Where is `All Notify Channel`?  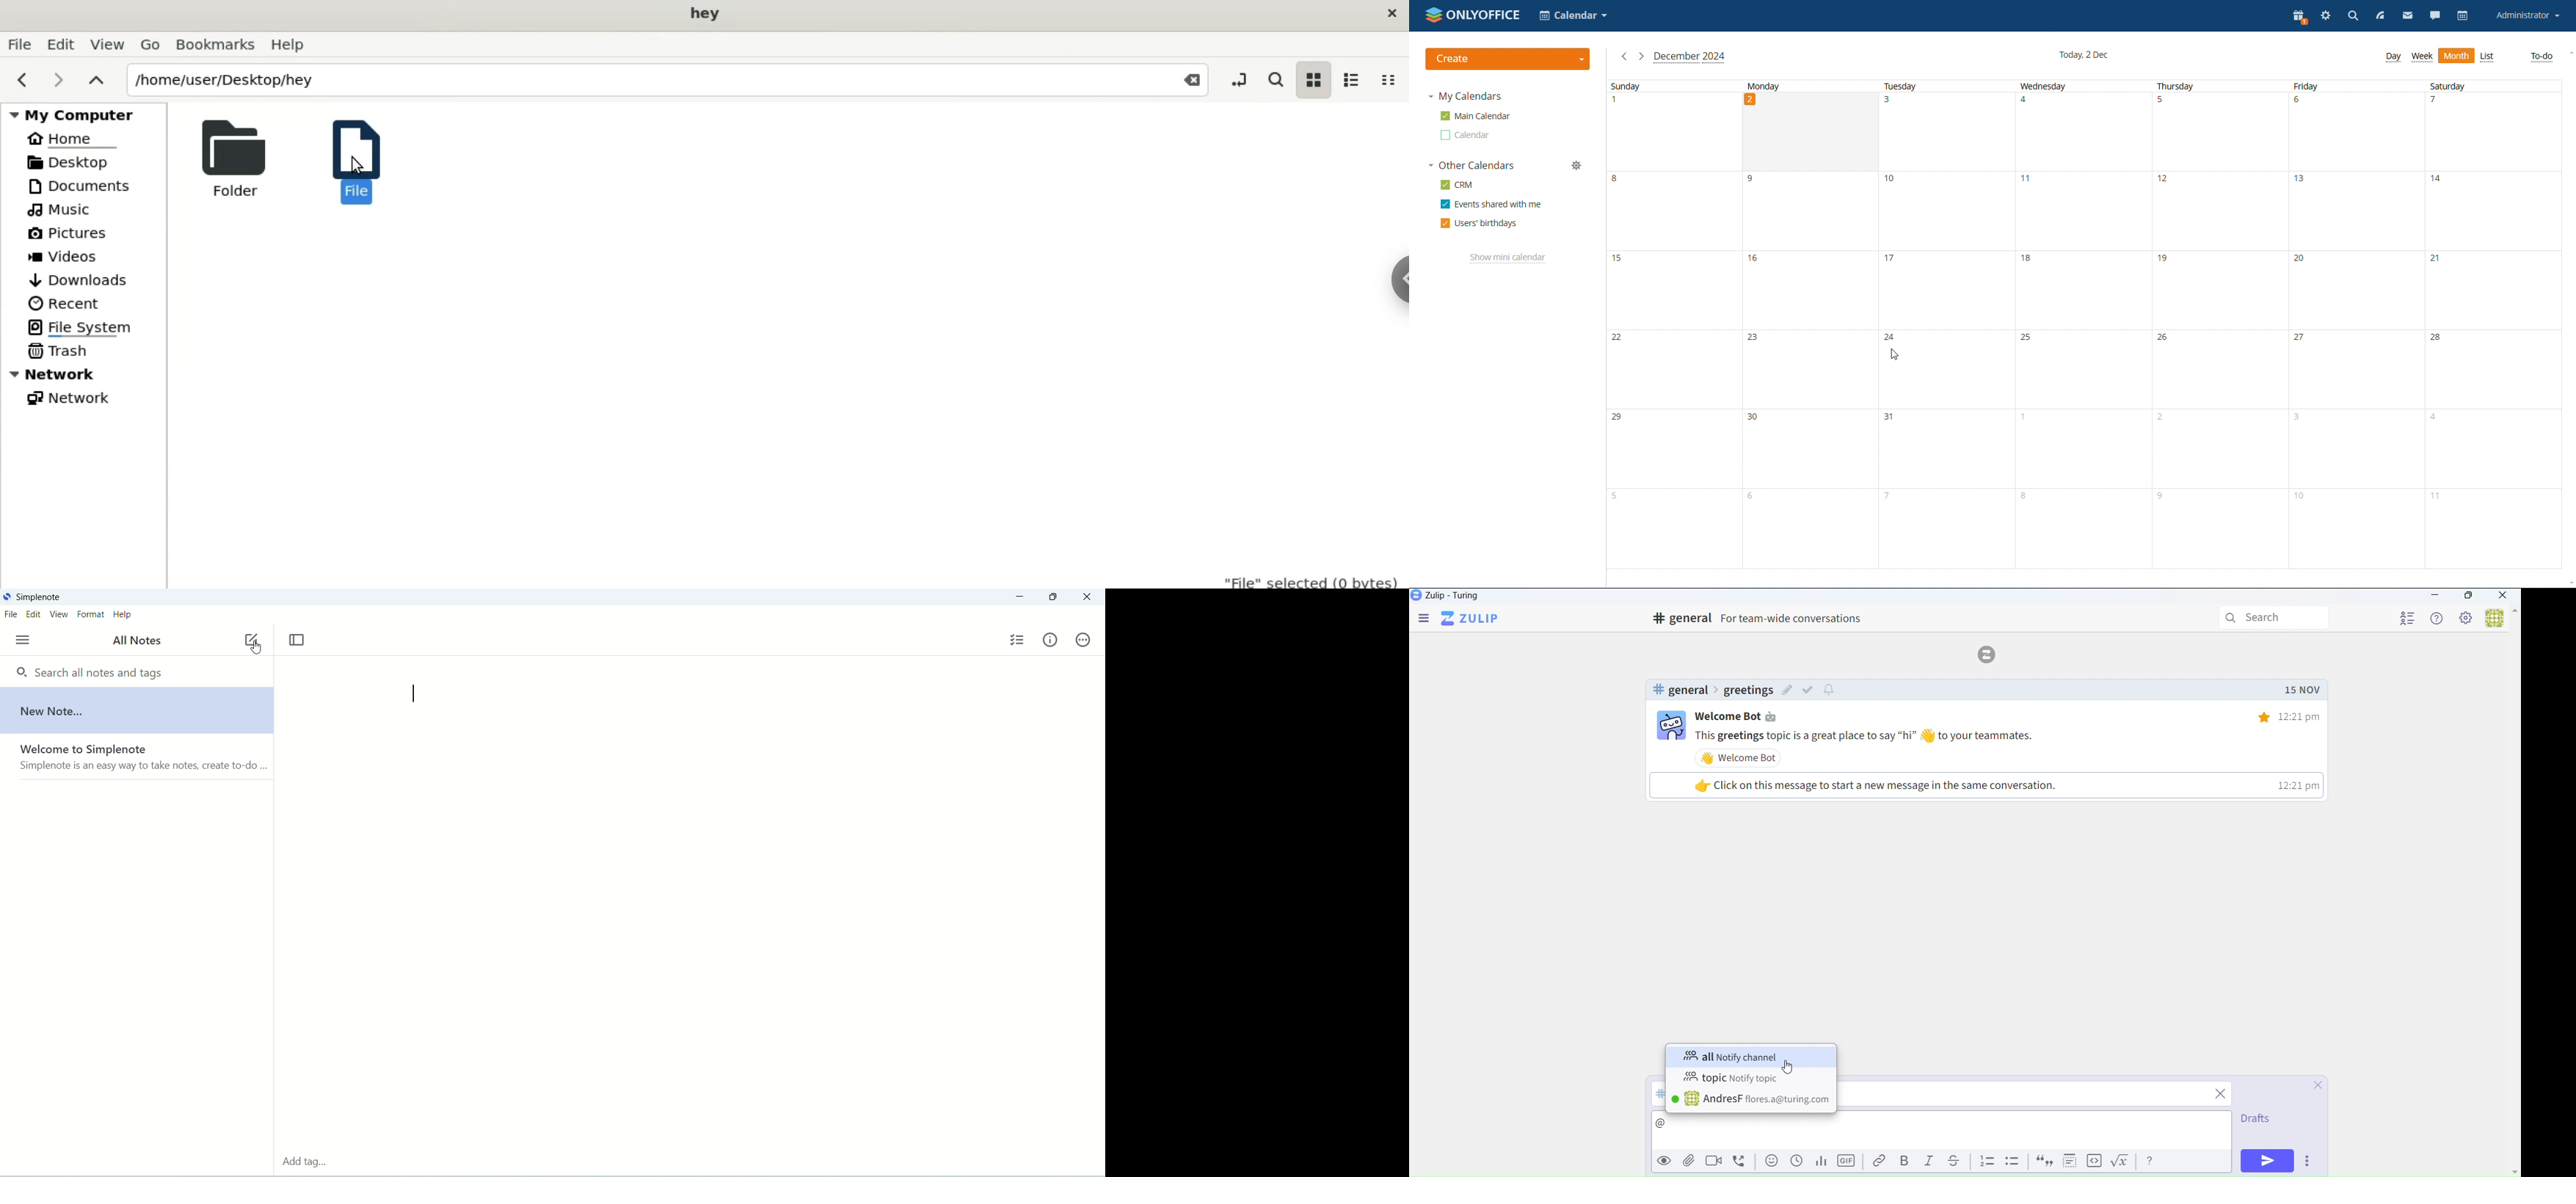
All Notify Channel is located at coordinates (1743, 1057).